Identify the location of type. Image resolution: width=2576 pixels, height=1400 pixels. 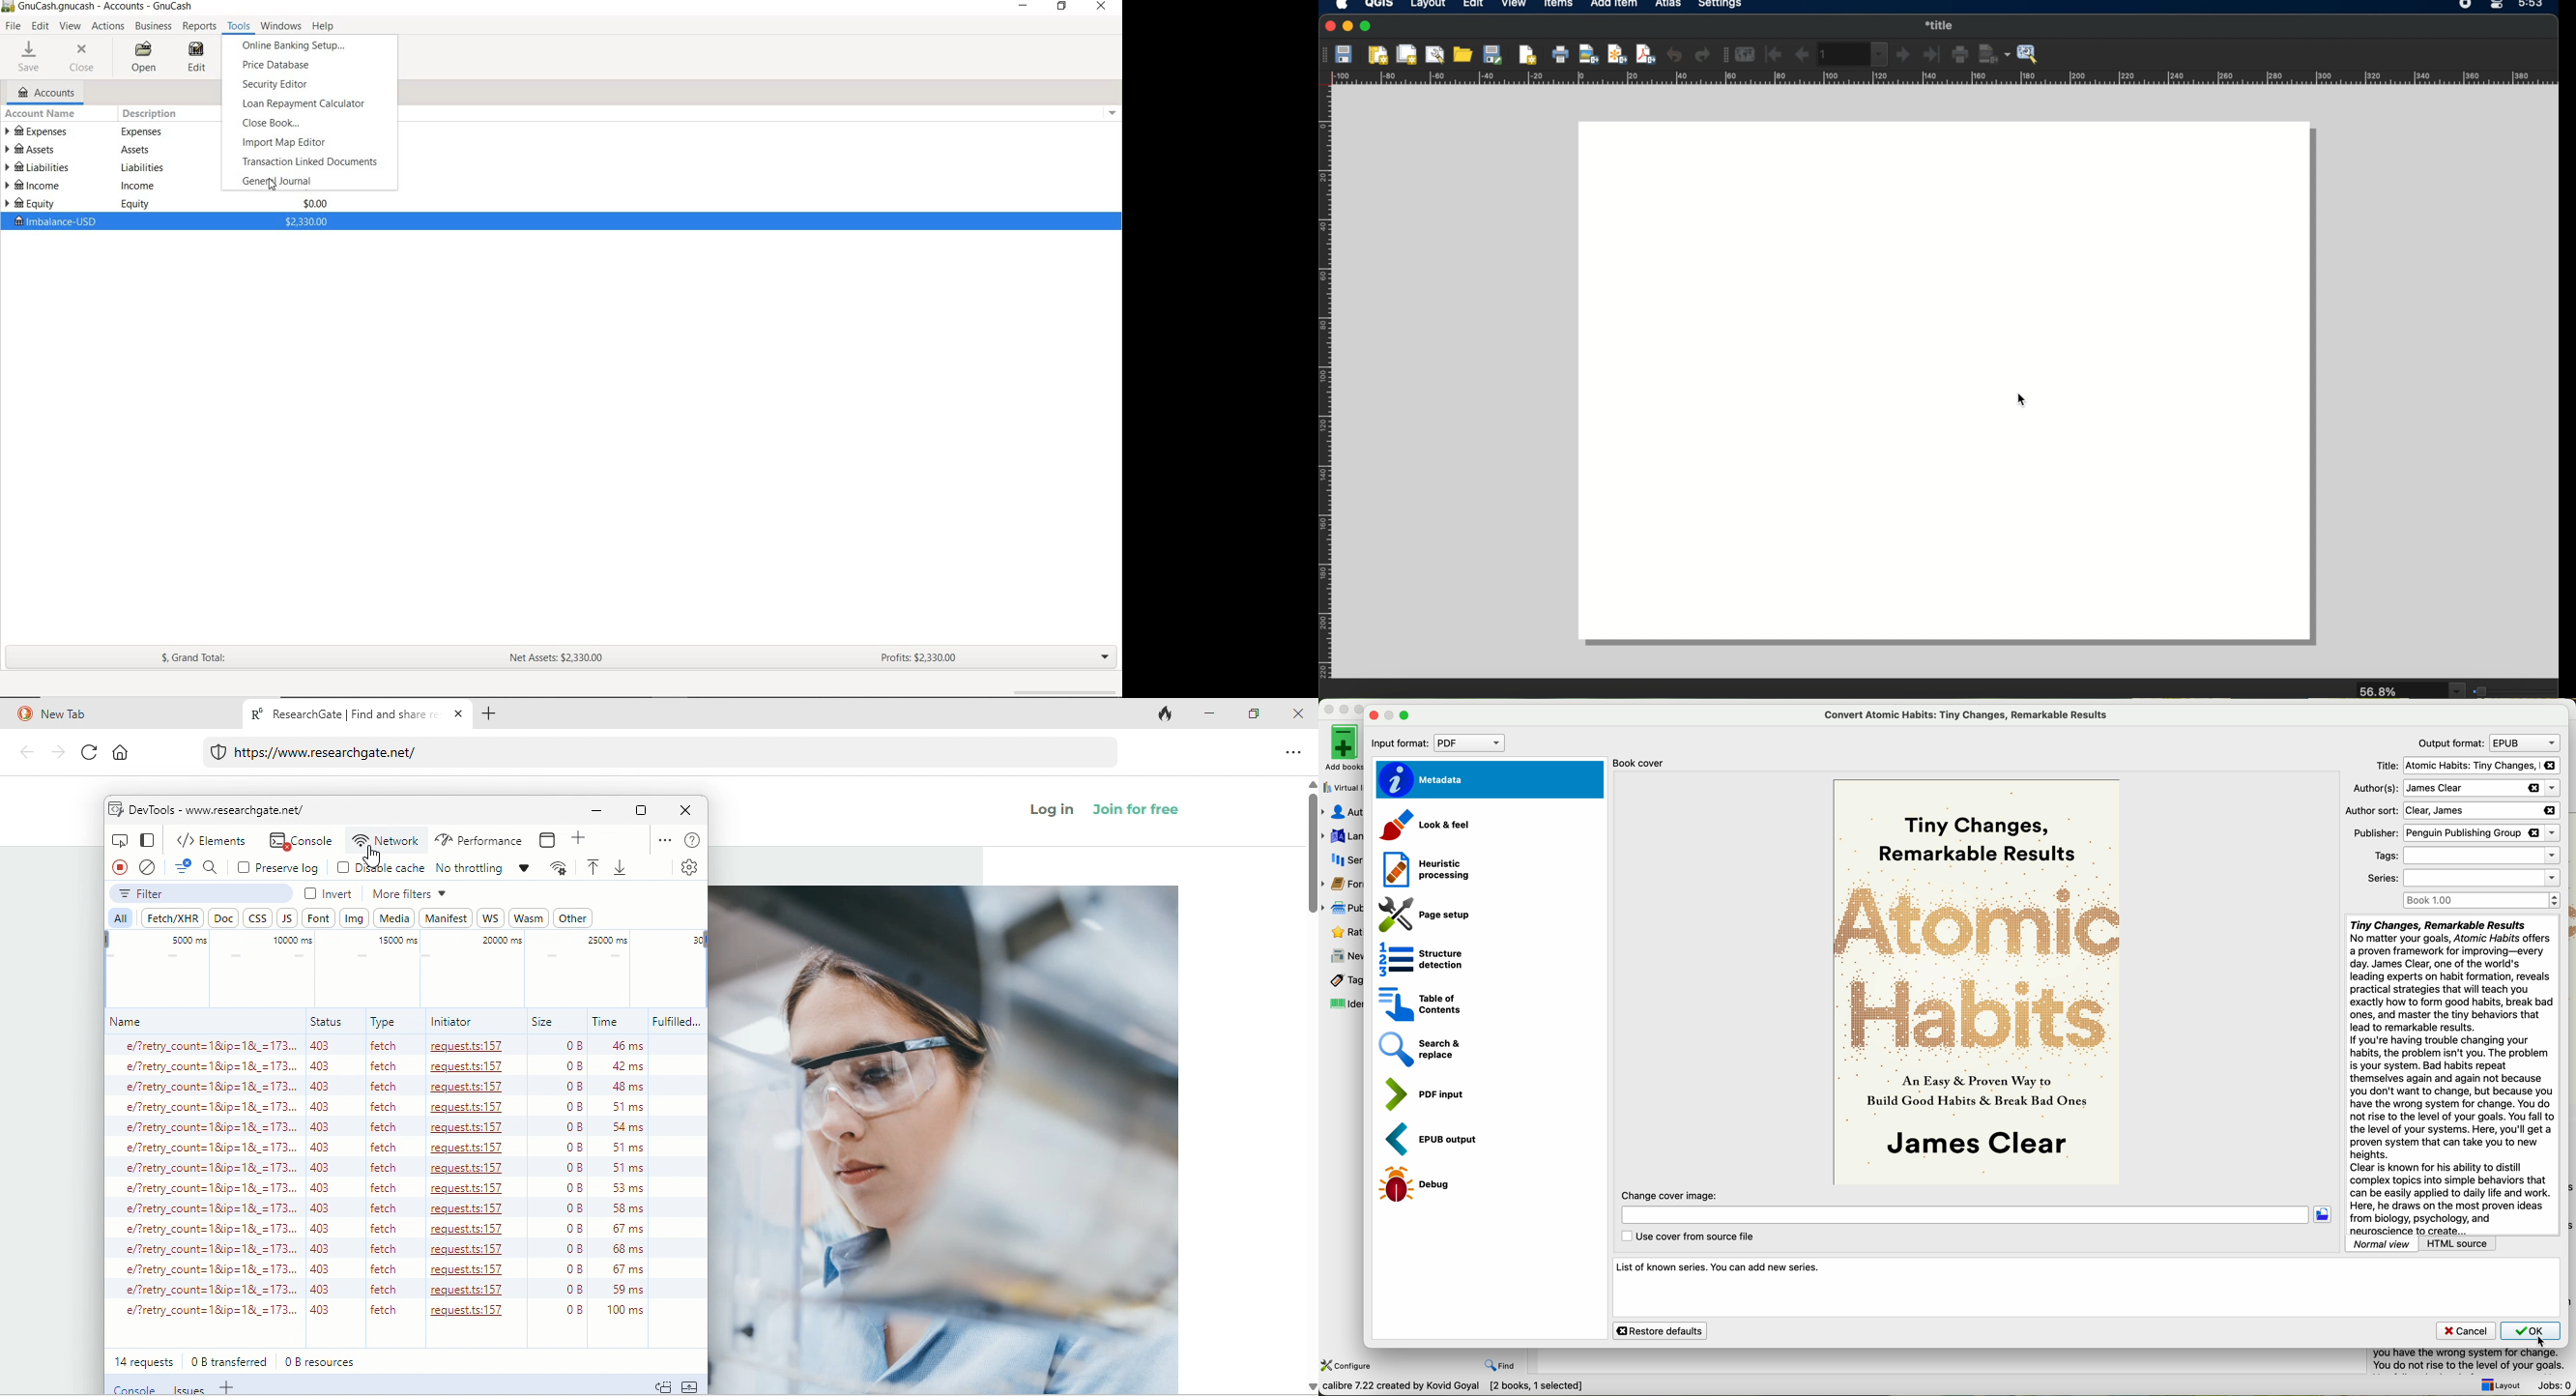
(385, 1022).